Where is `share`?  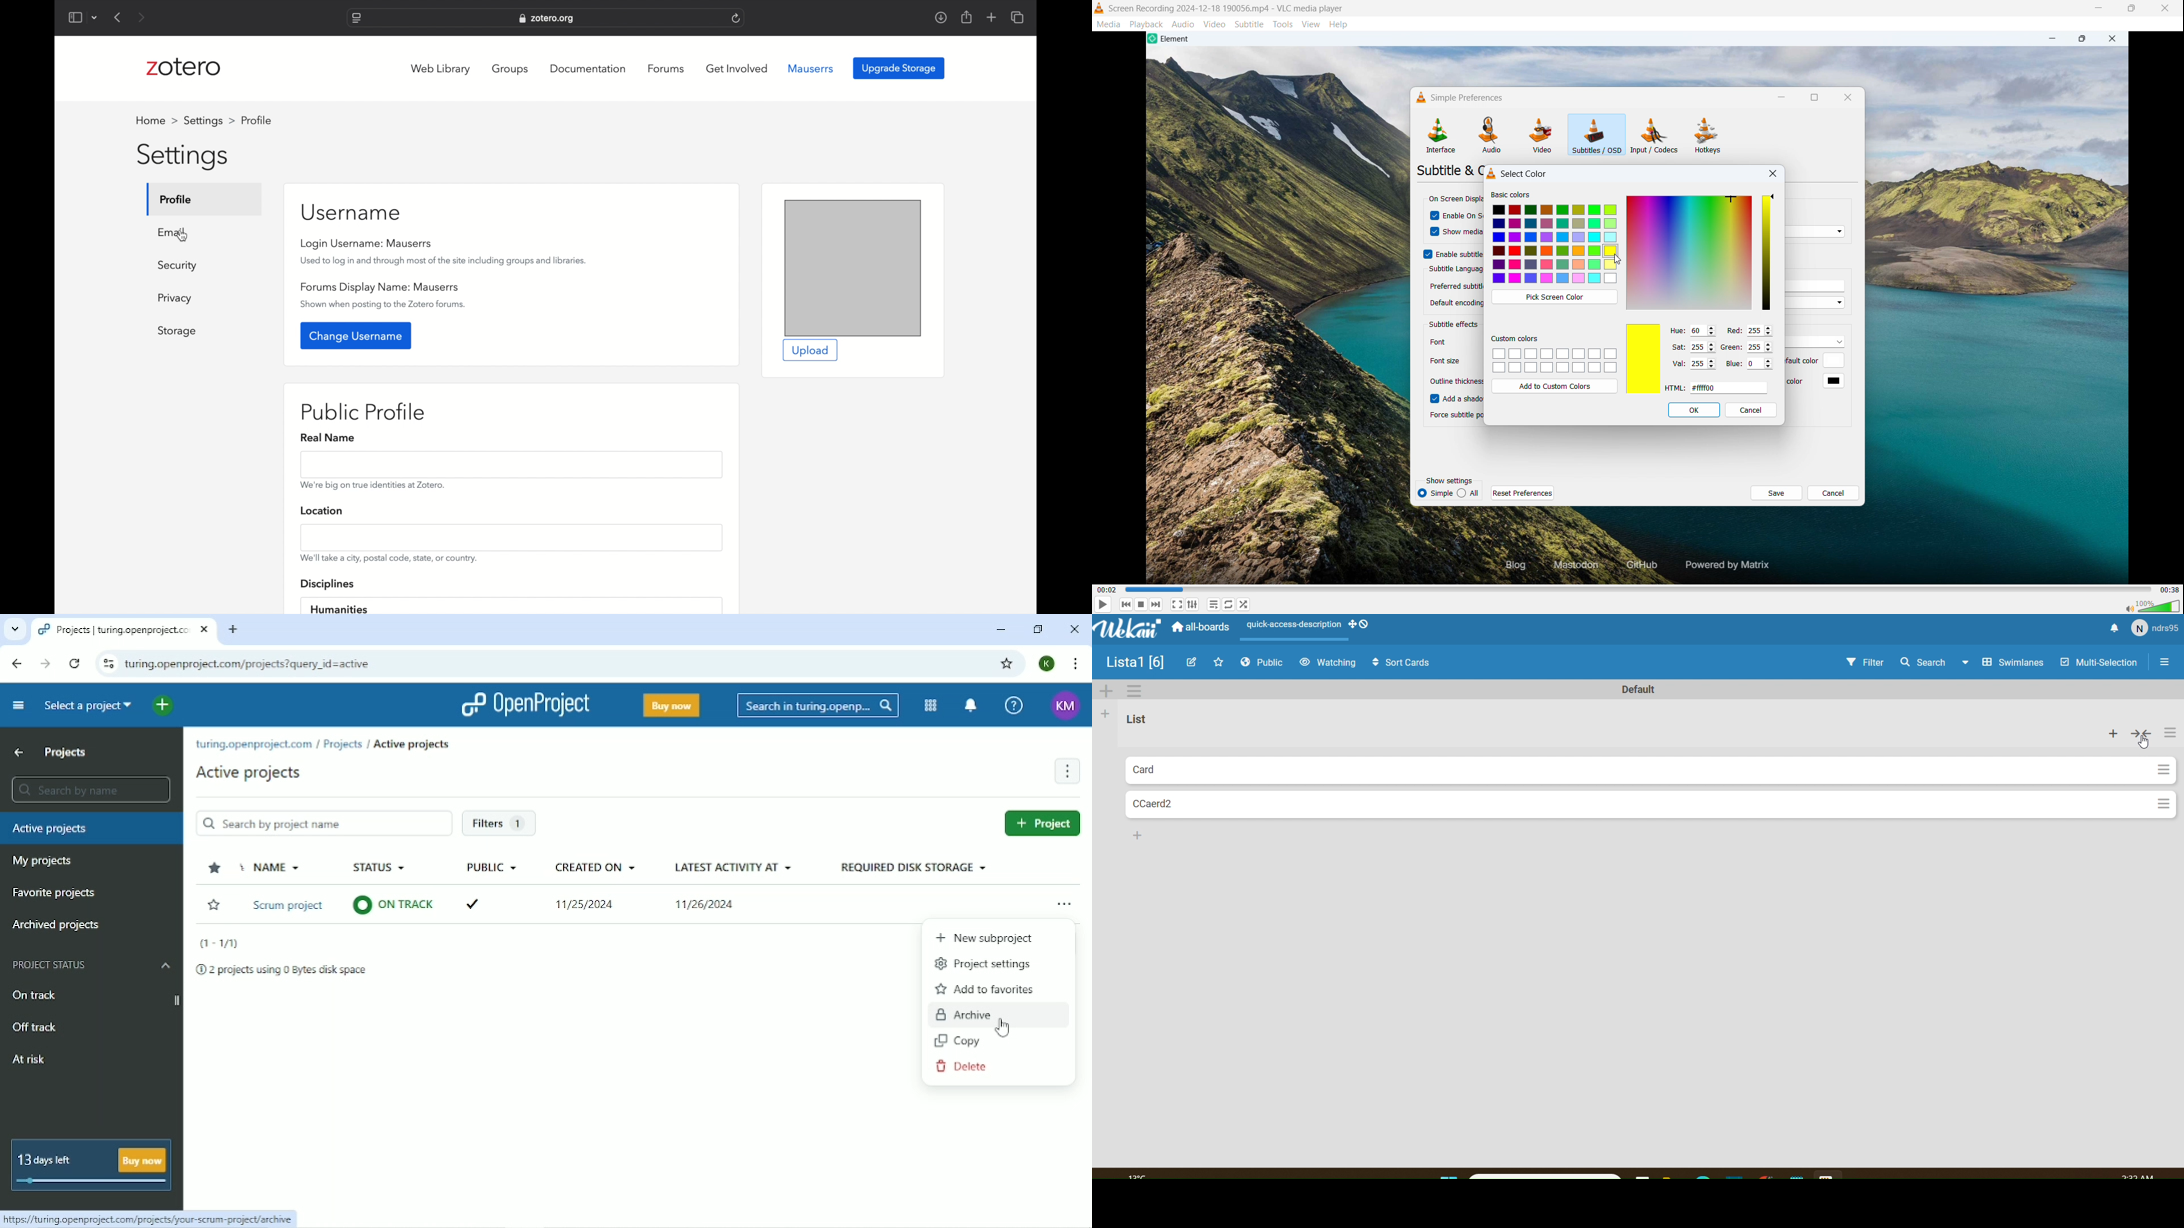 share is located at coordinates (966, 16).